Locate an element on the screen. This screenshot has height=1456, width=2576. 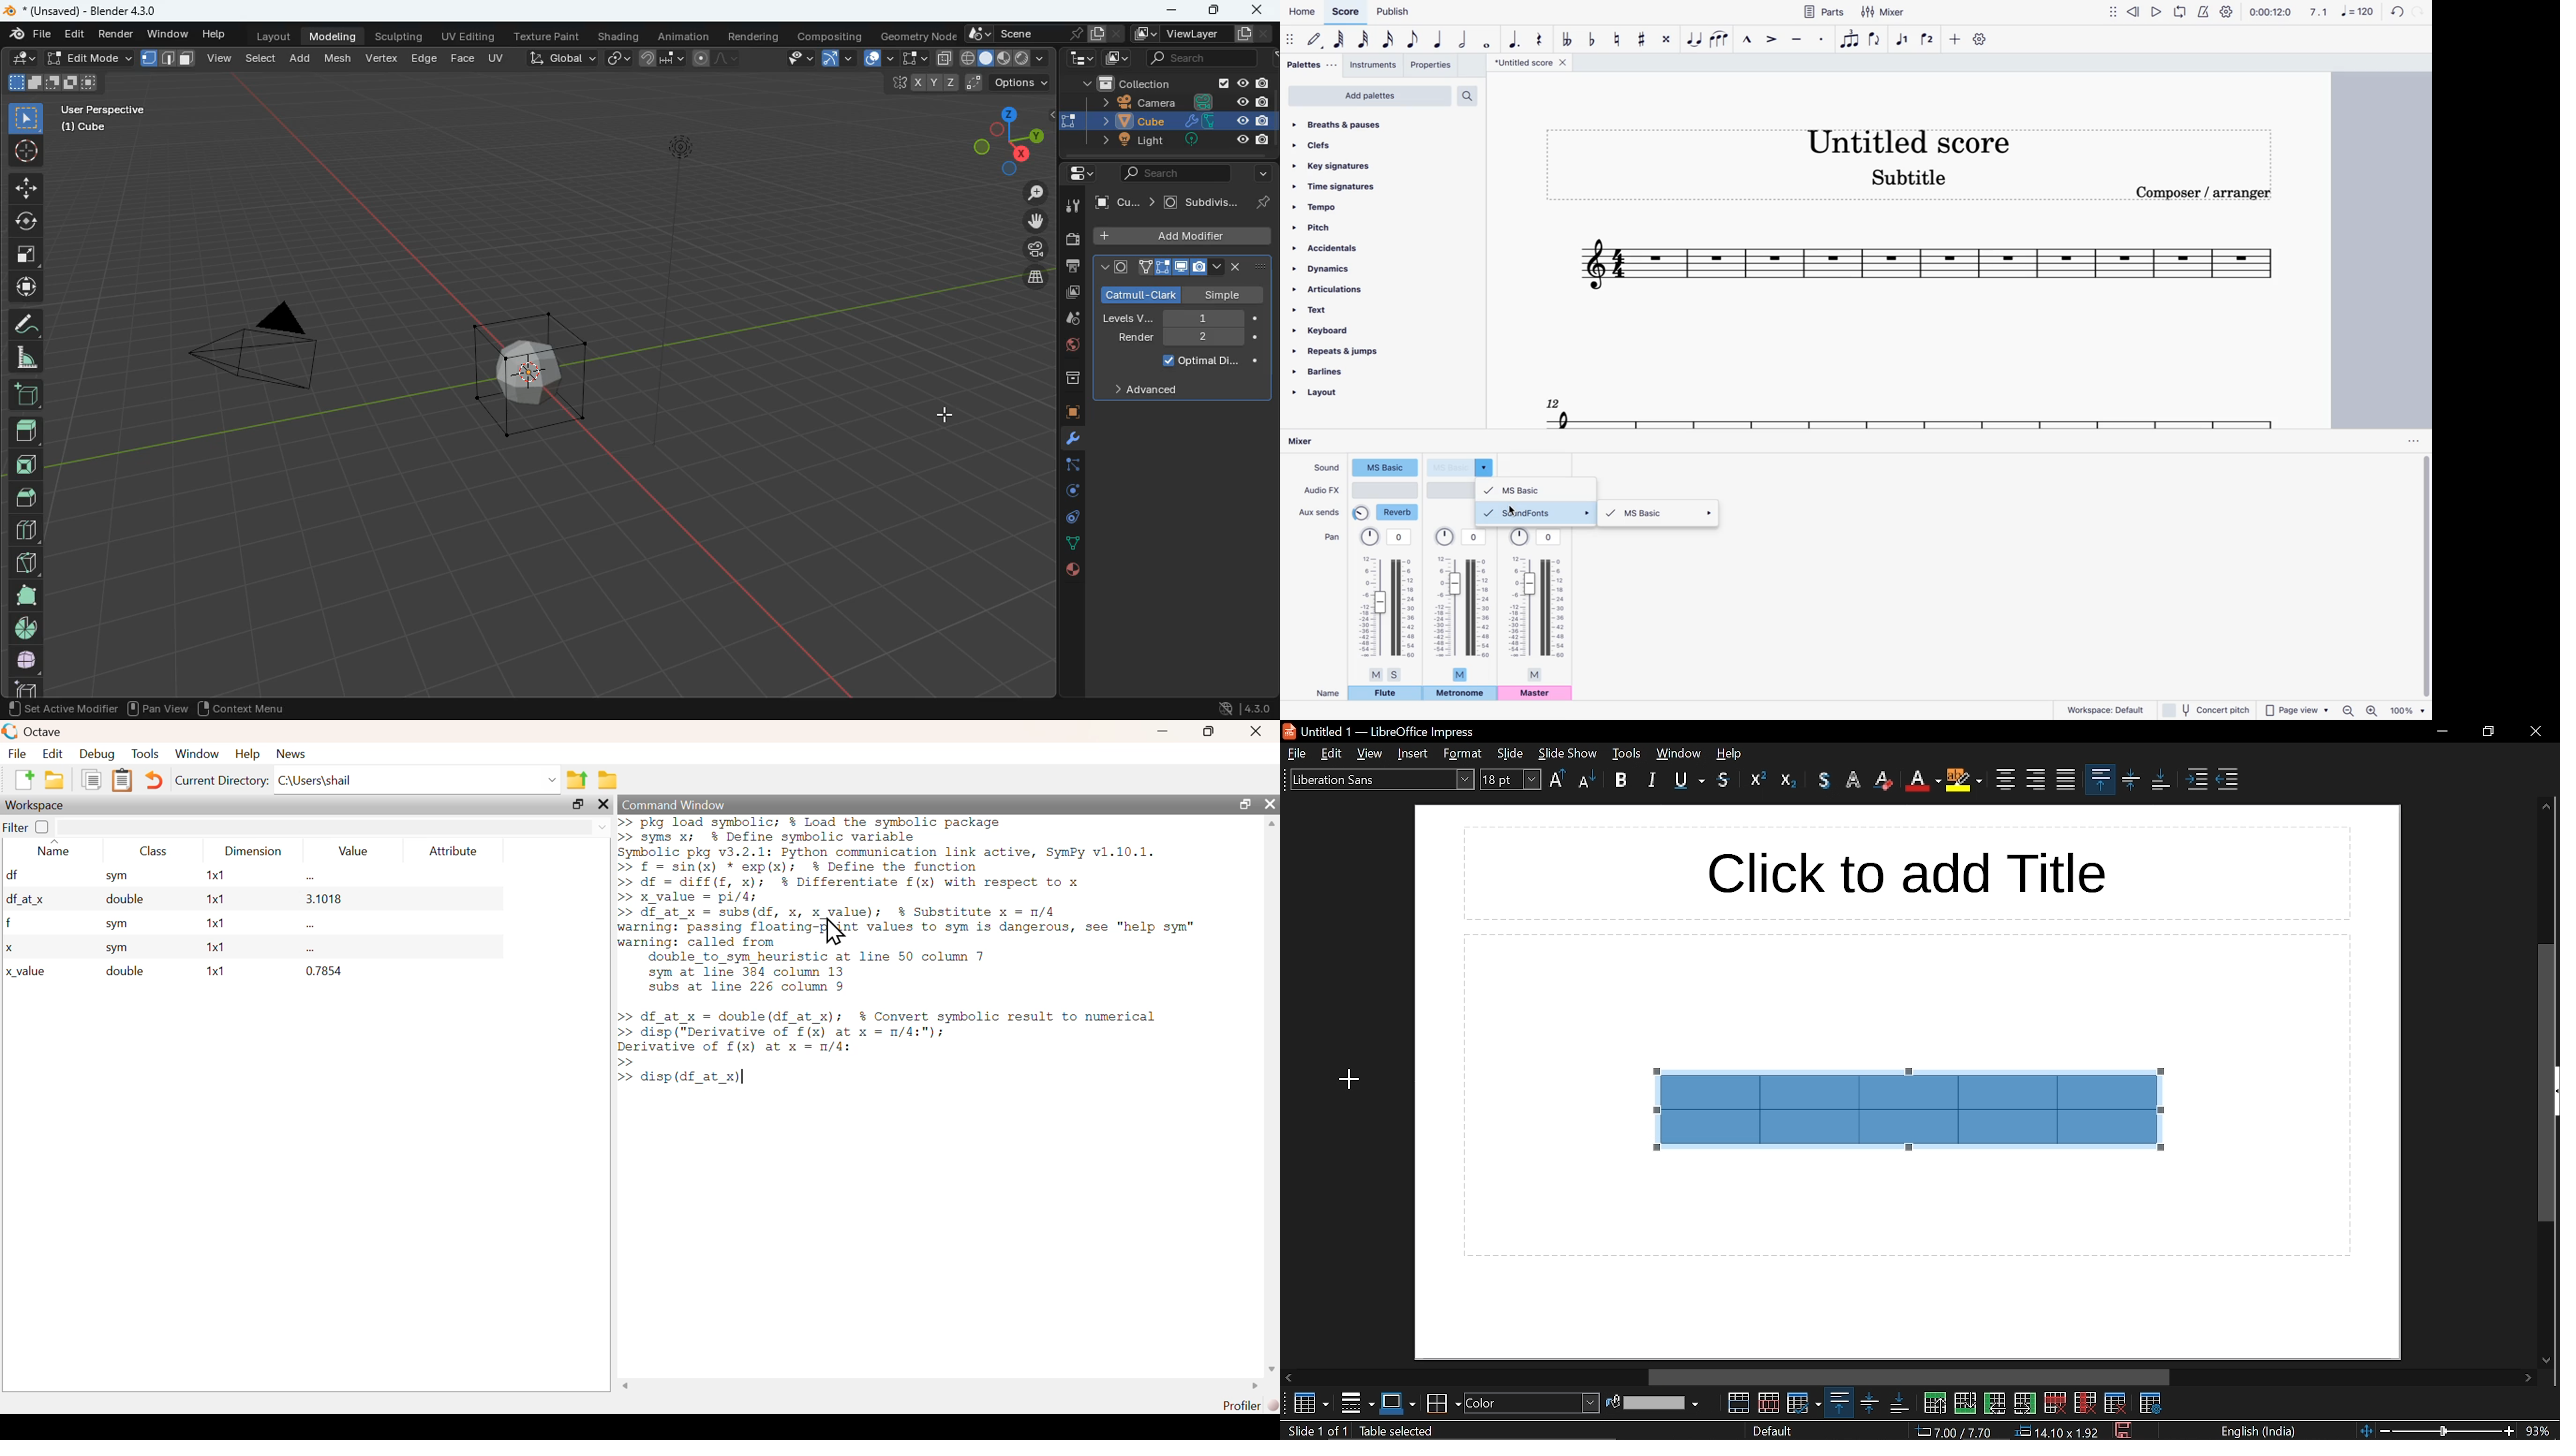
pan view is located at coordinates (159, 710).